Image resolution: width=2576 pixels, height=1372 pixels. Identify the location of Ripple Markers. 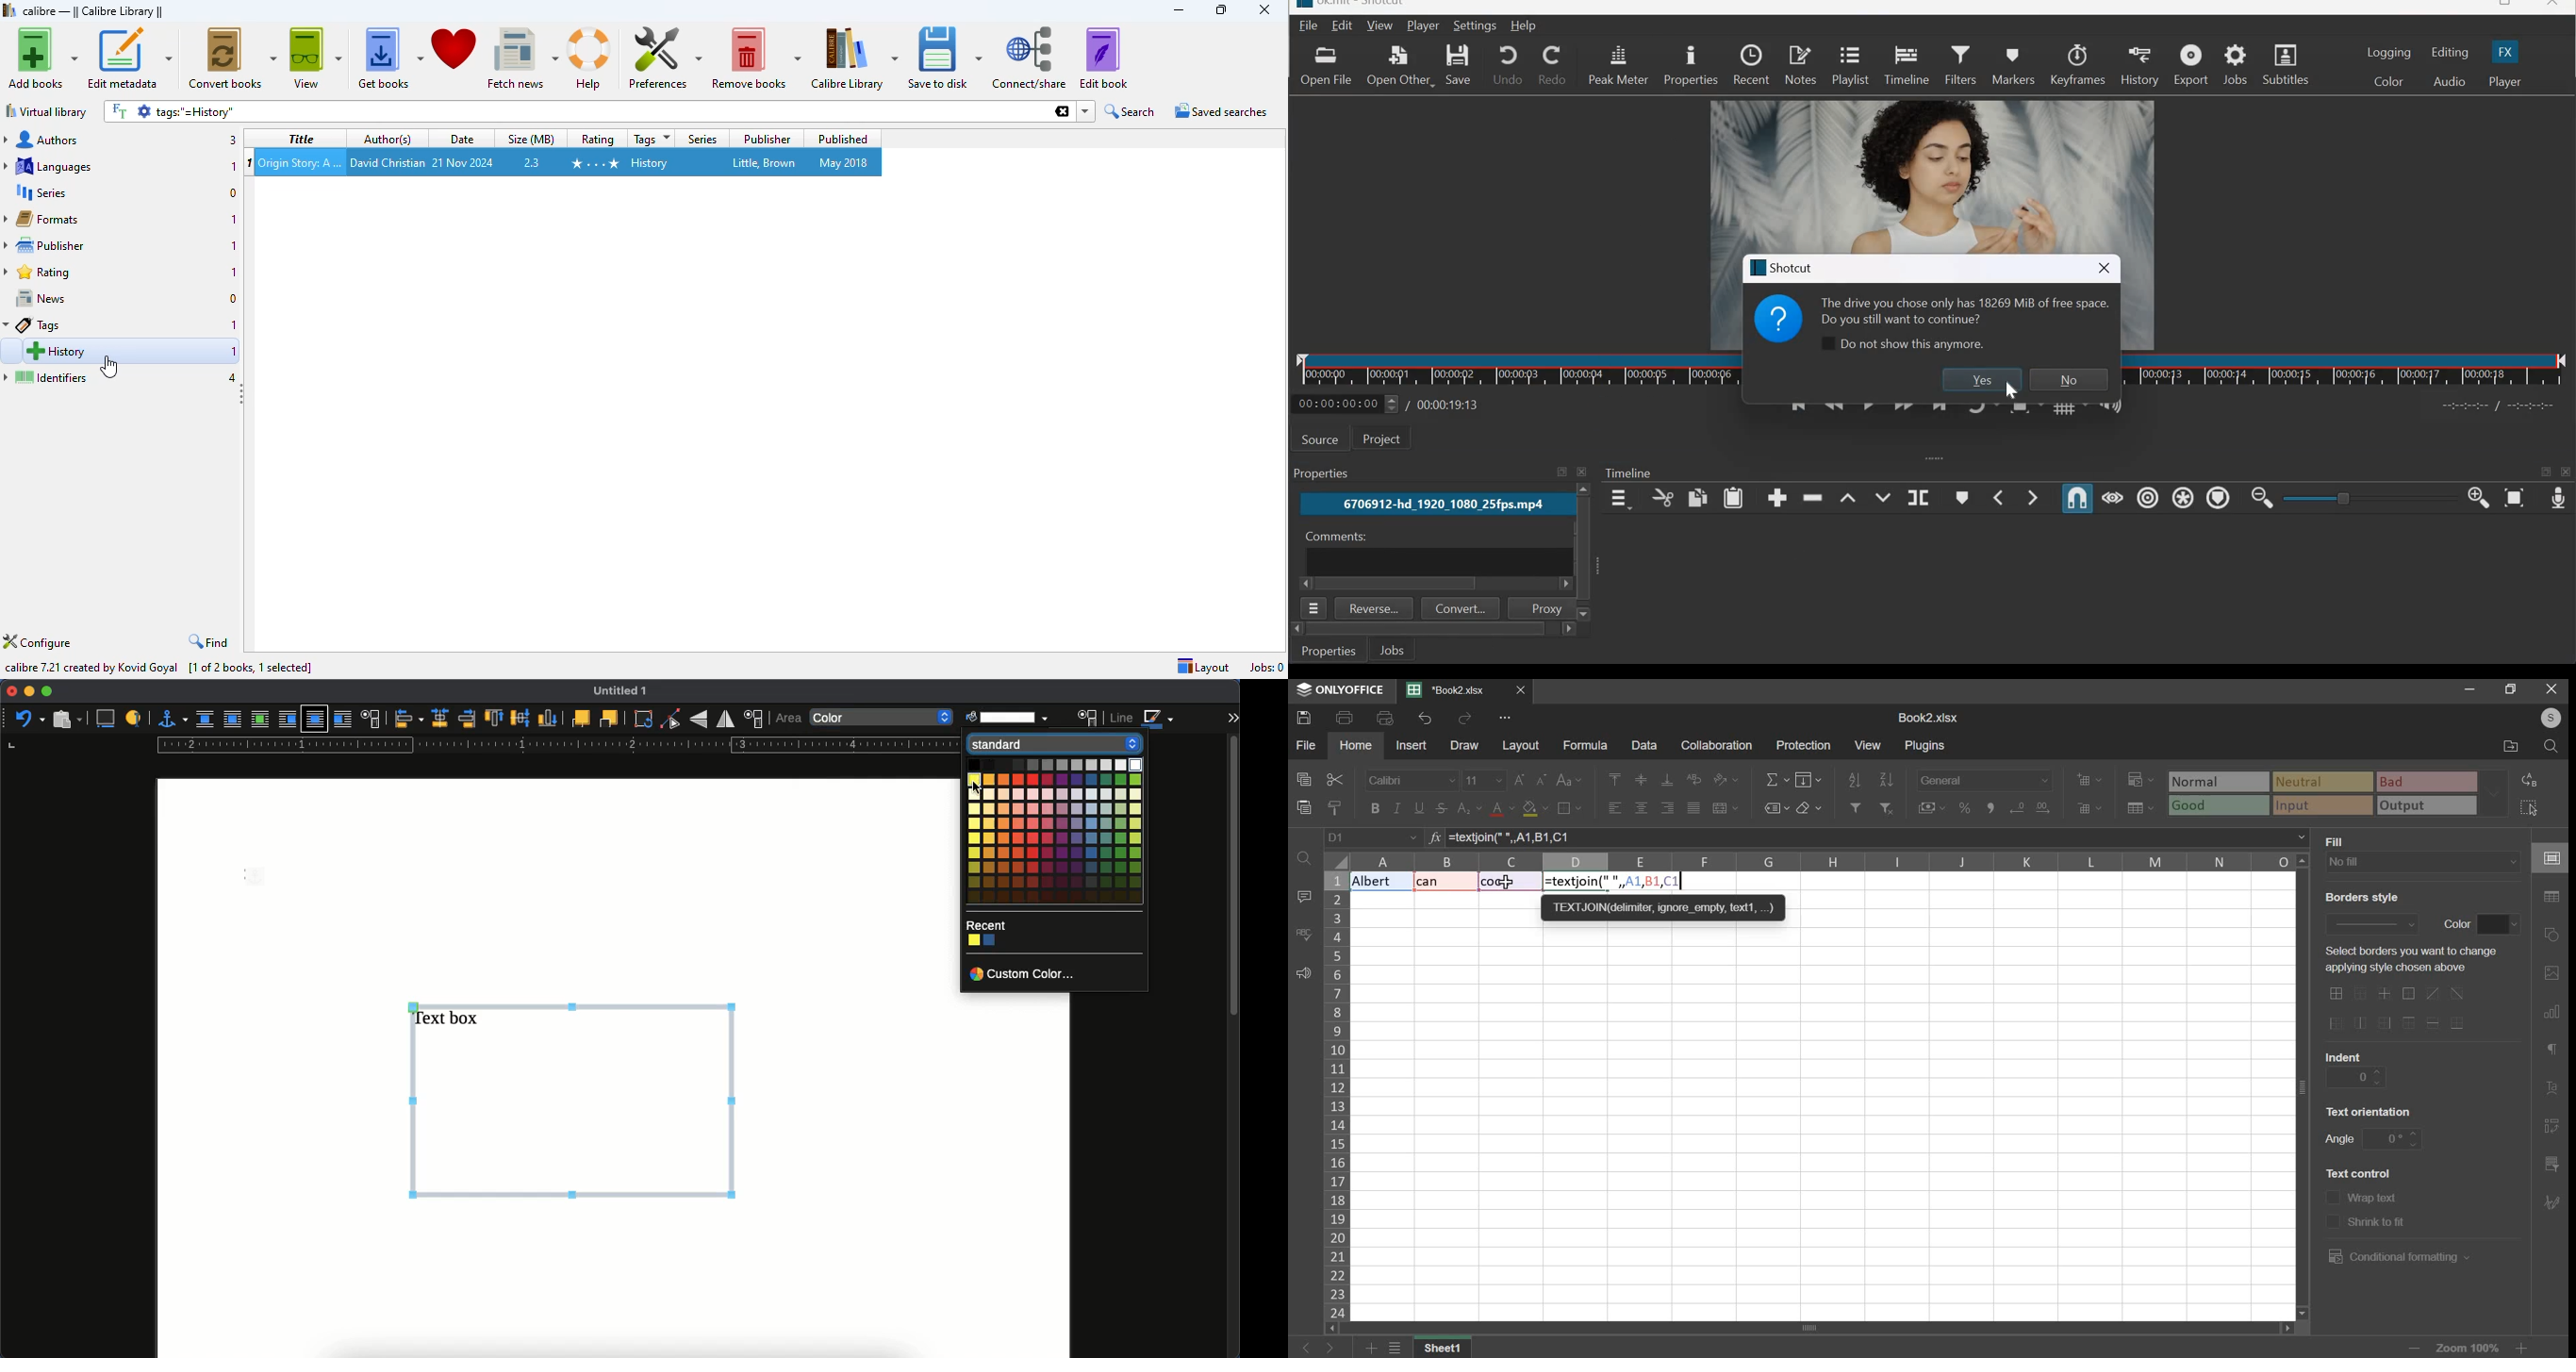
(2217, 497).